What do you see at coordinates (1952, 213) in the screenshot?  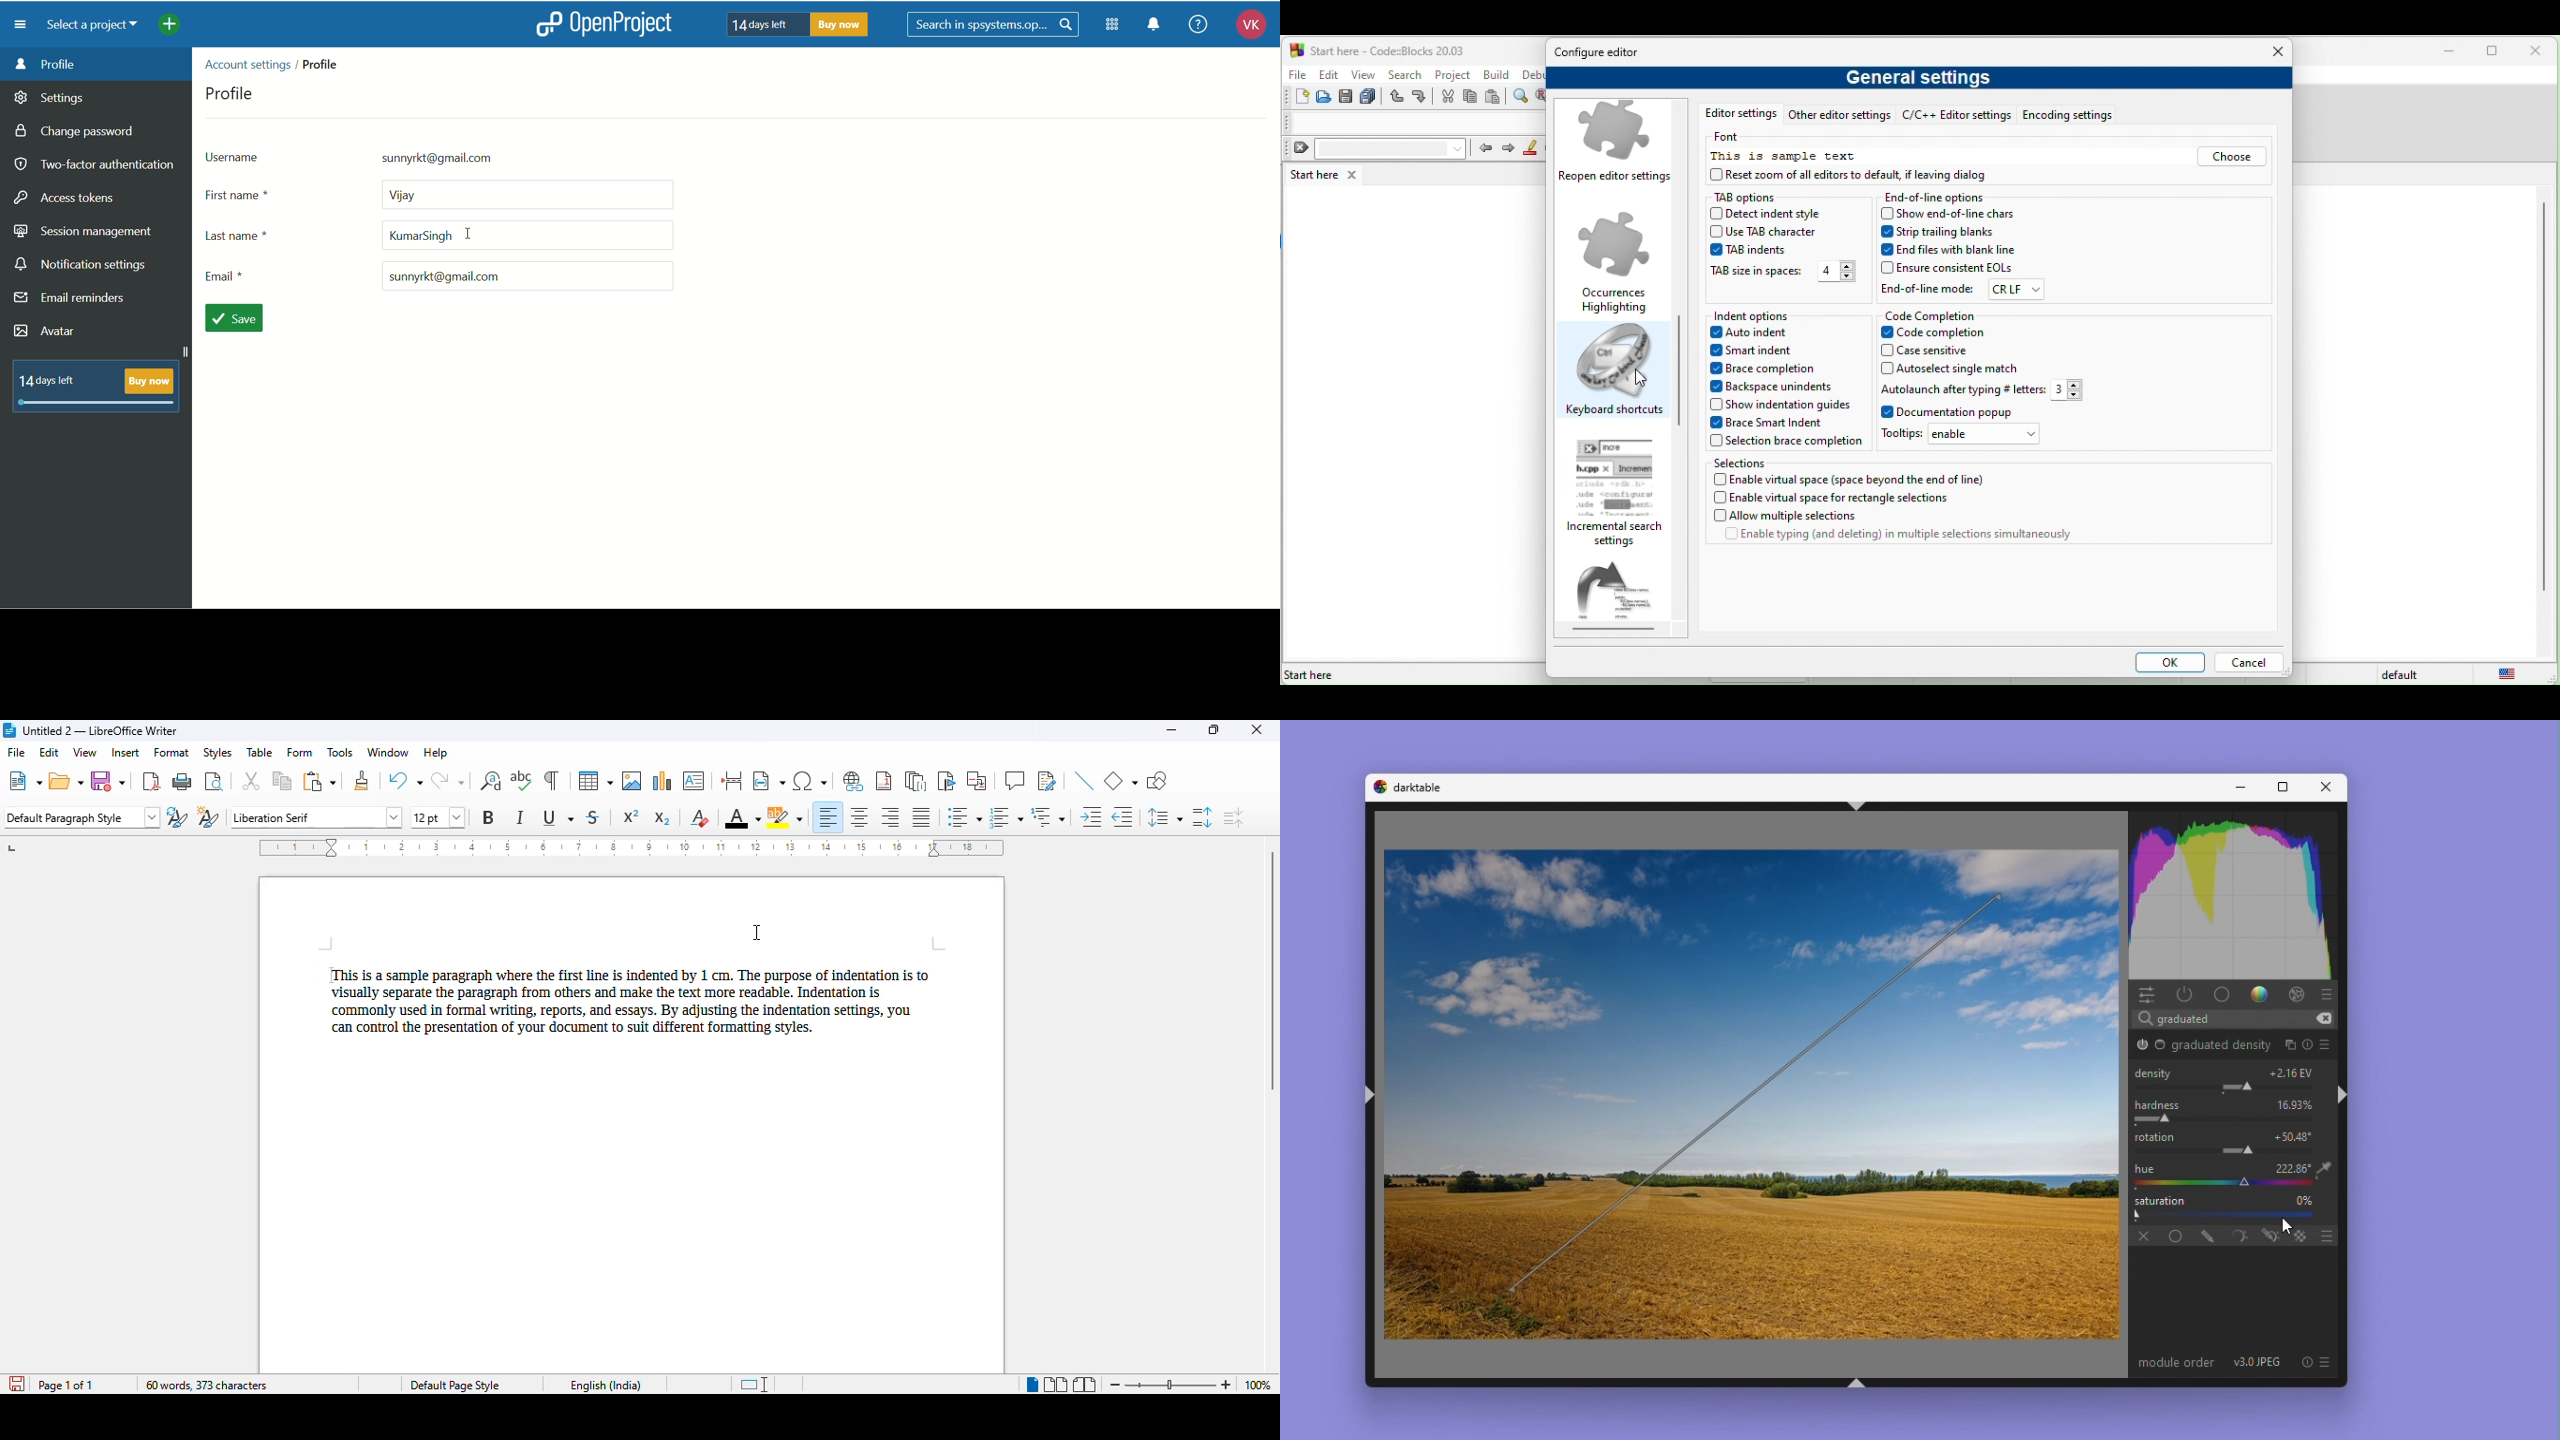 I see `show end of line chars` at bounding box center [1952, 213].